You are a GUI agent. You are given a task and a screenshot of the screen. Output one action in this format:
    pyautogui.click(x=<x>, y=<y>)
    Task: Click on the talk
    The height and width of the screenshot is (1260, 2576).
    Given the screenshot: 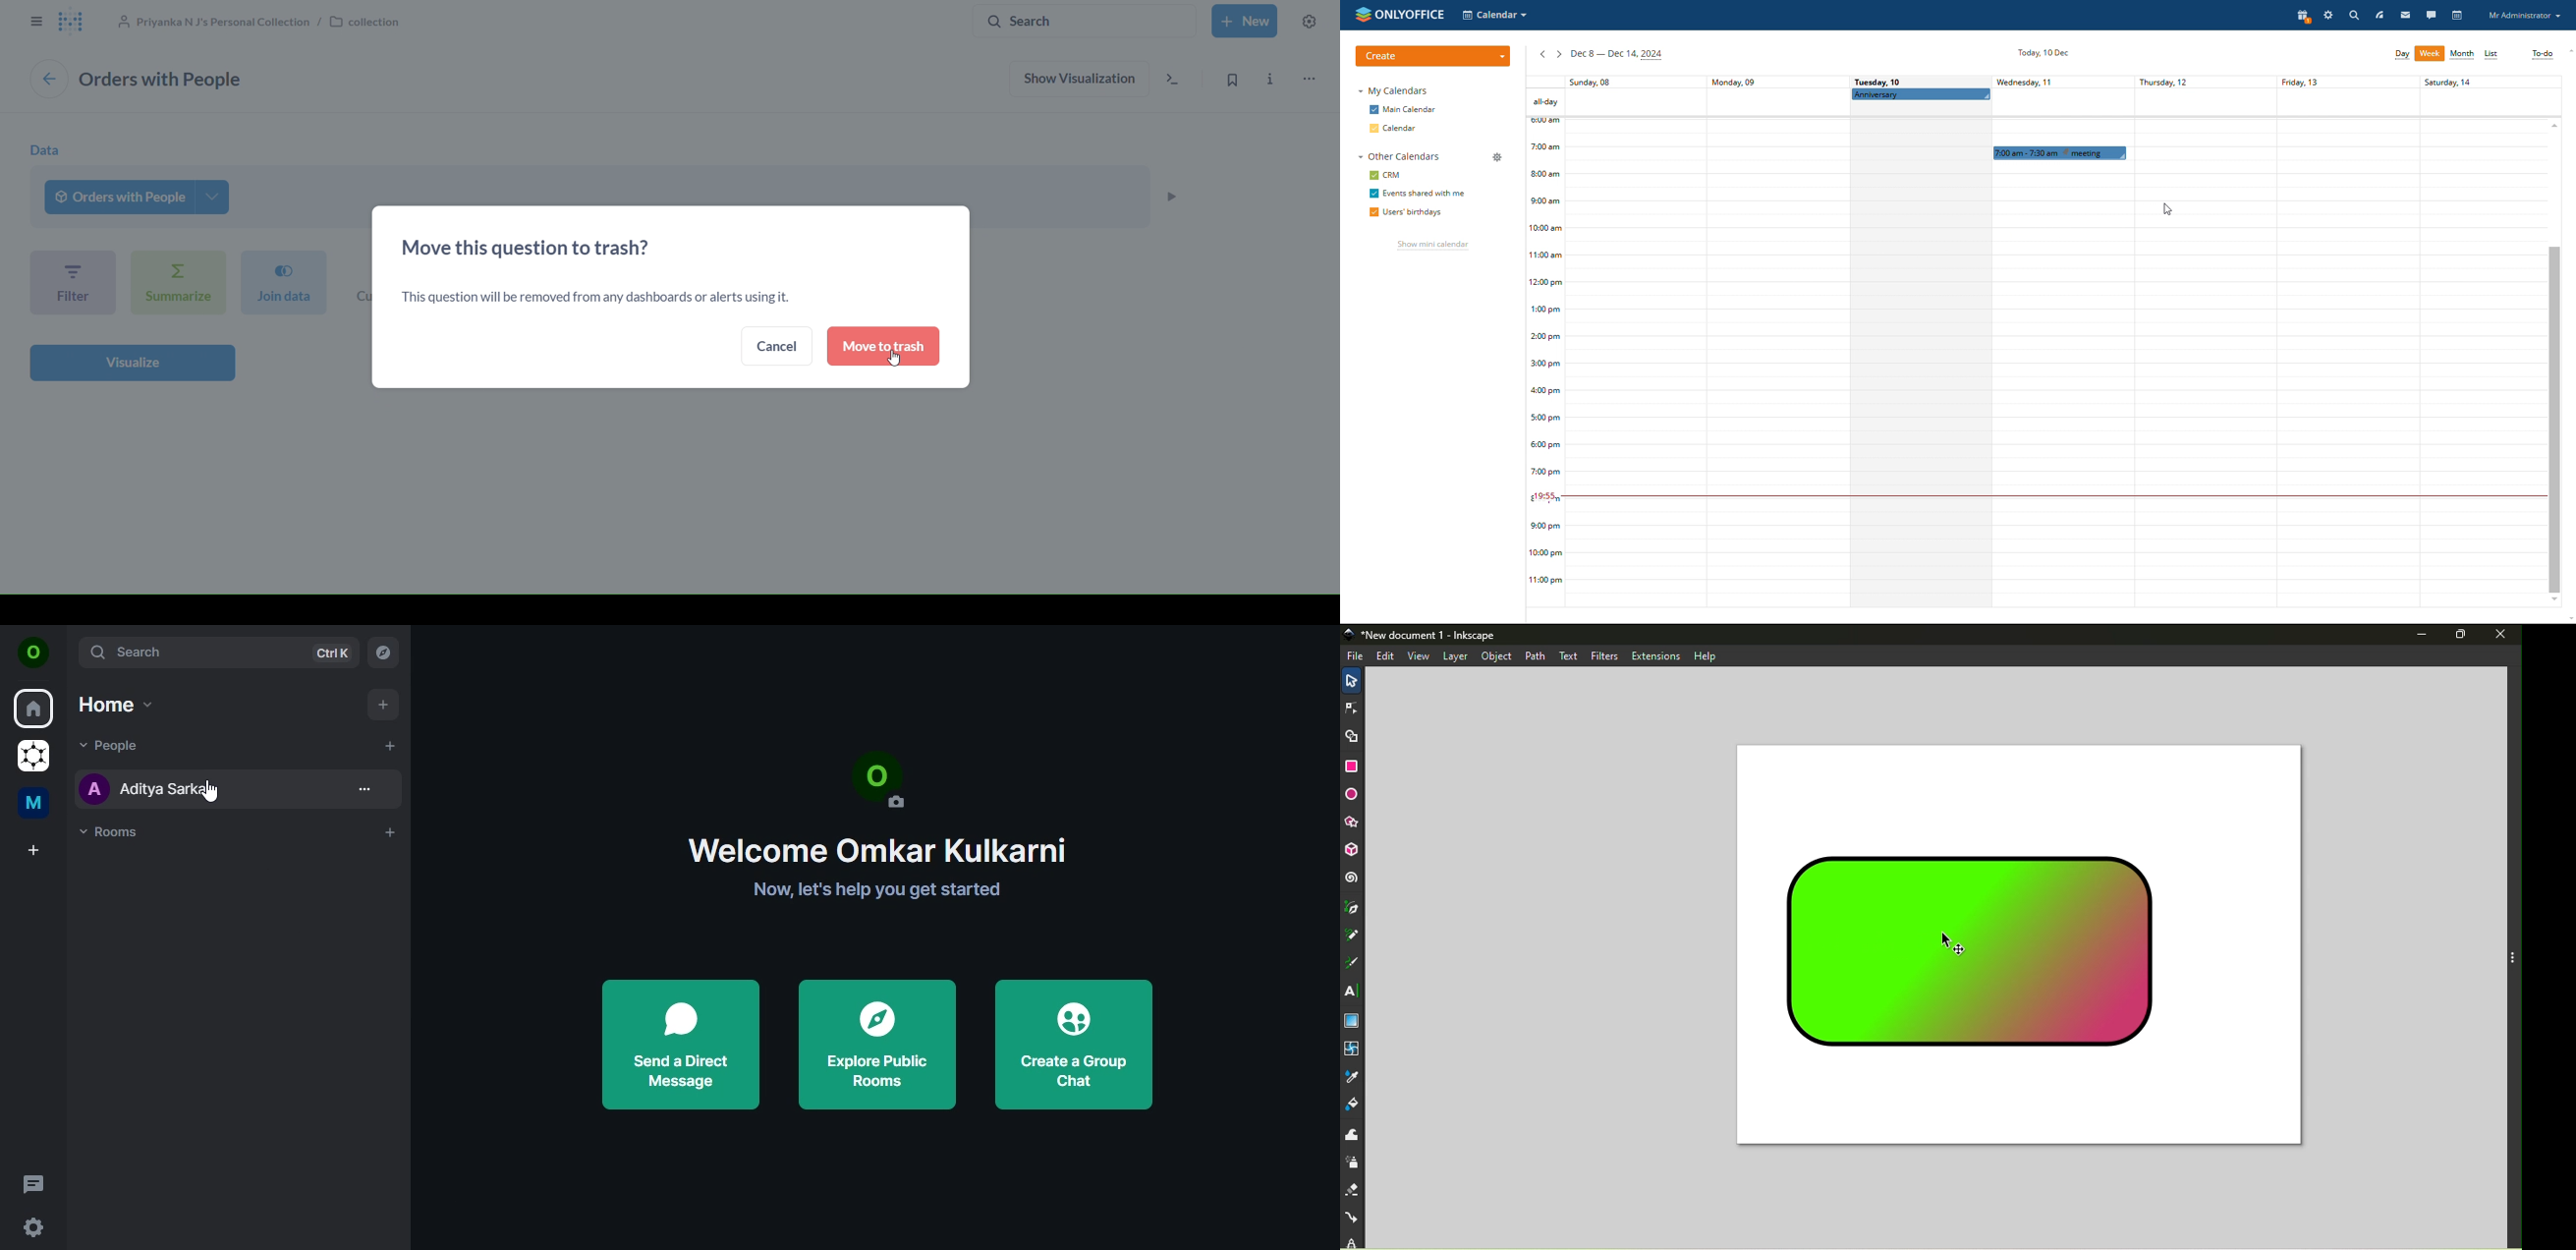 What is the action you would take?
    pyautogui.click(x=2433, y=15)
    